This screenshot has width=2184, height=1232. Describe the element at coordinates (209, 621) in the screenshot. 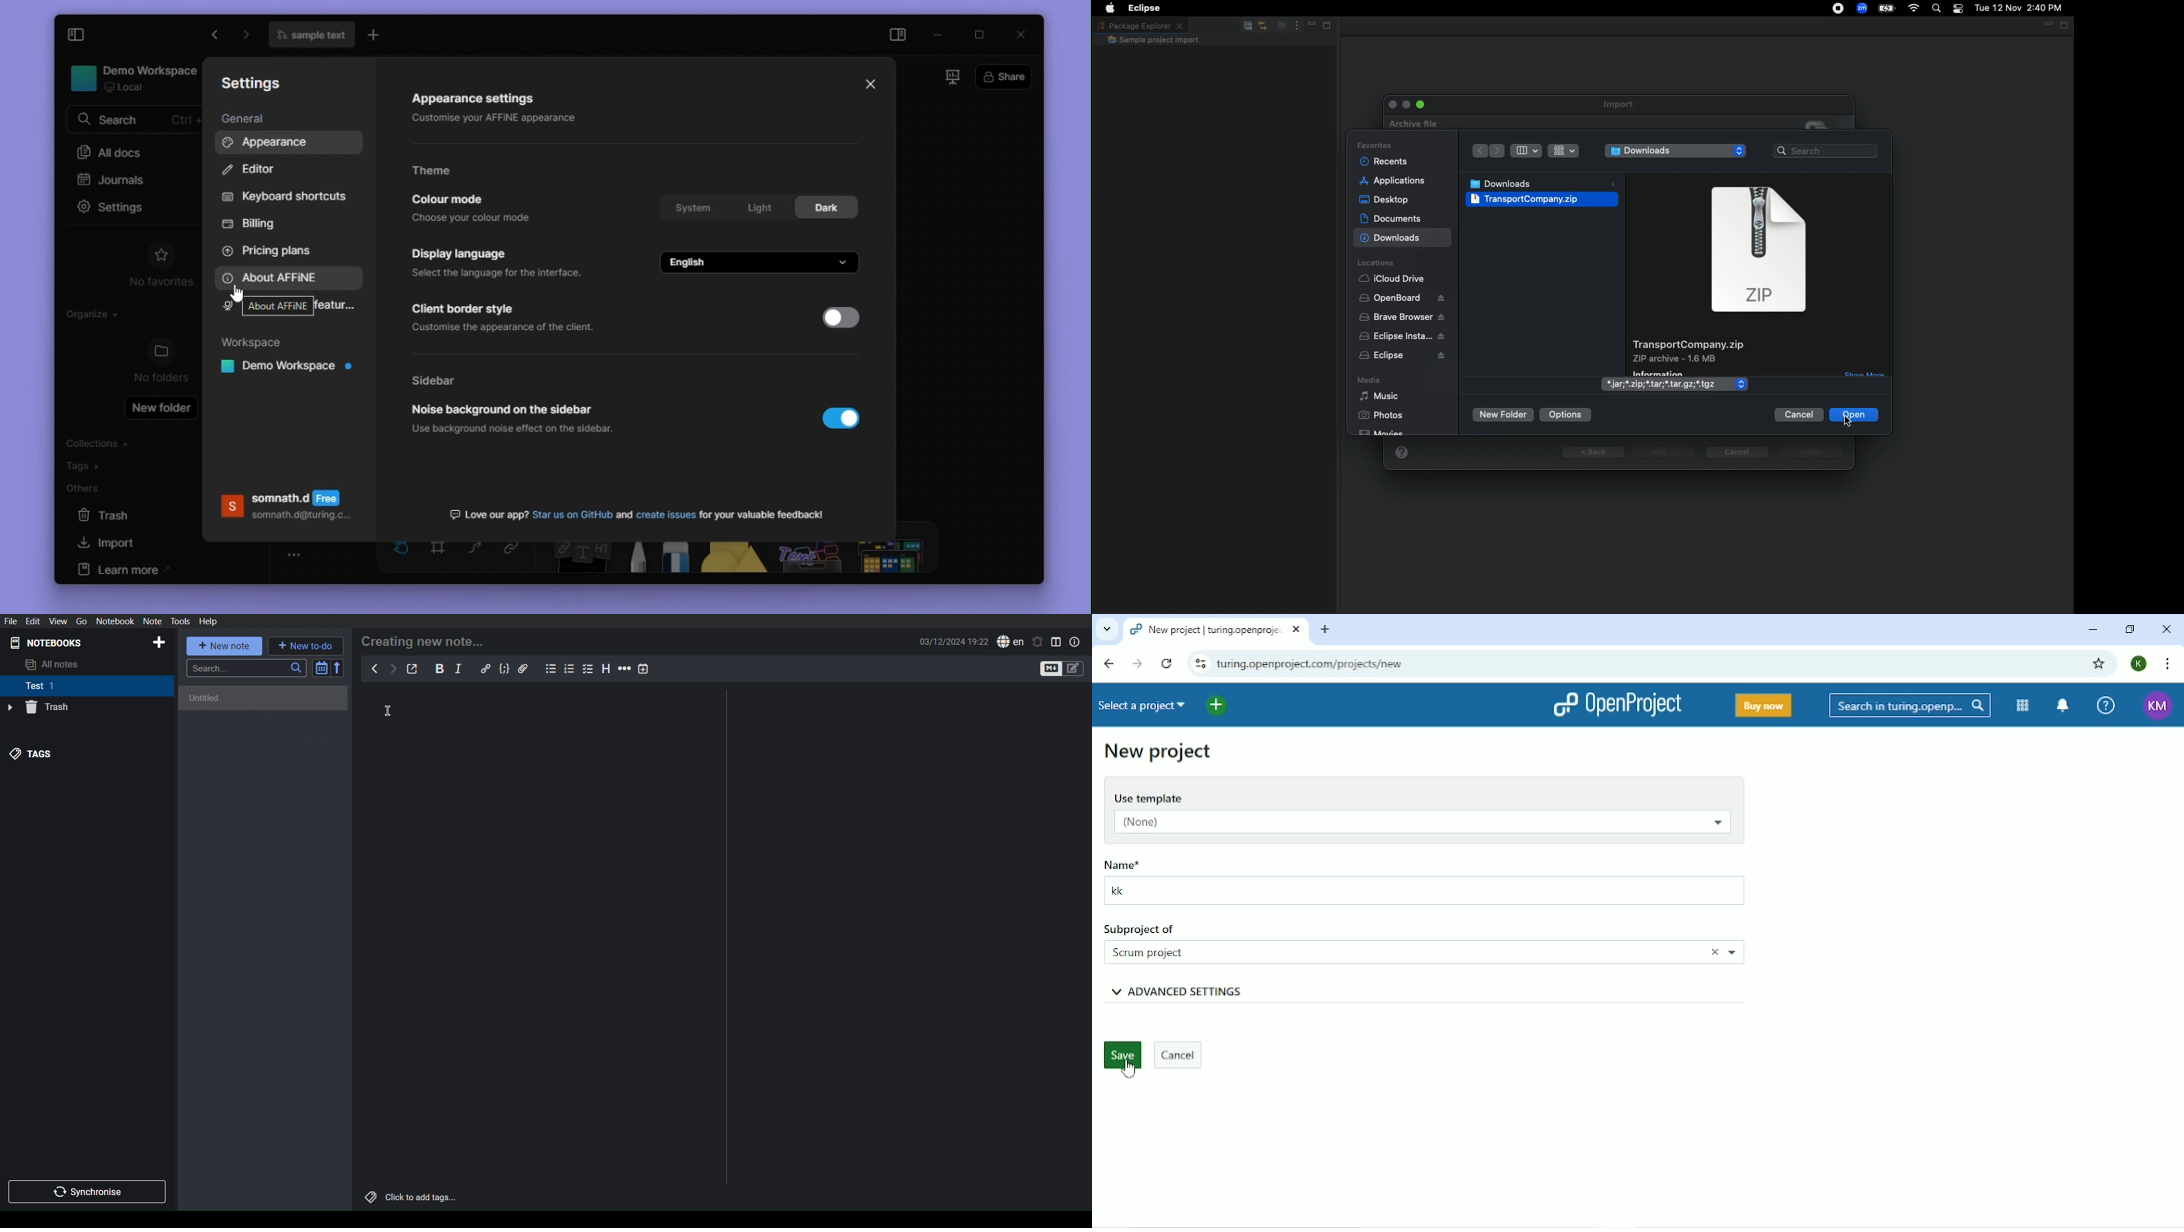

I see `Help` at that location.